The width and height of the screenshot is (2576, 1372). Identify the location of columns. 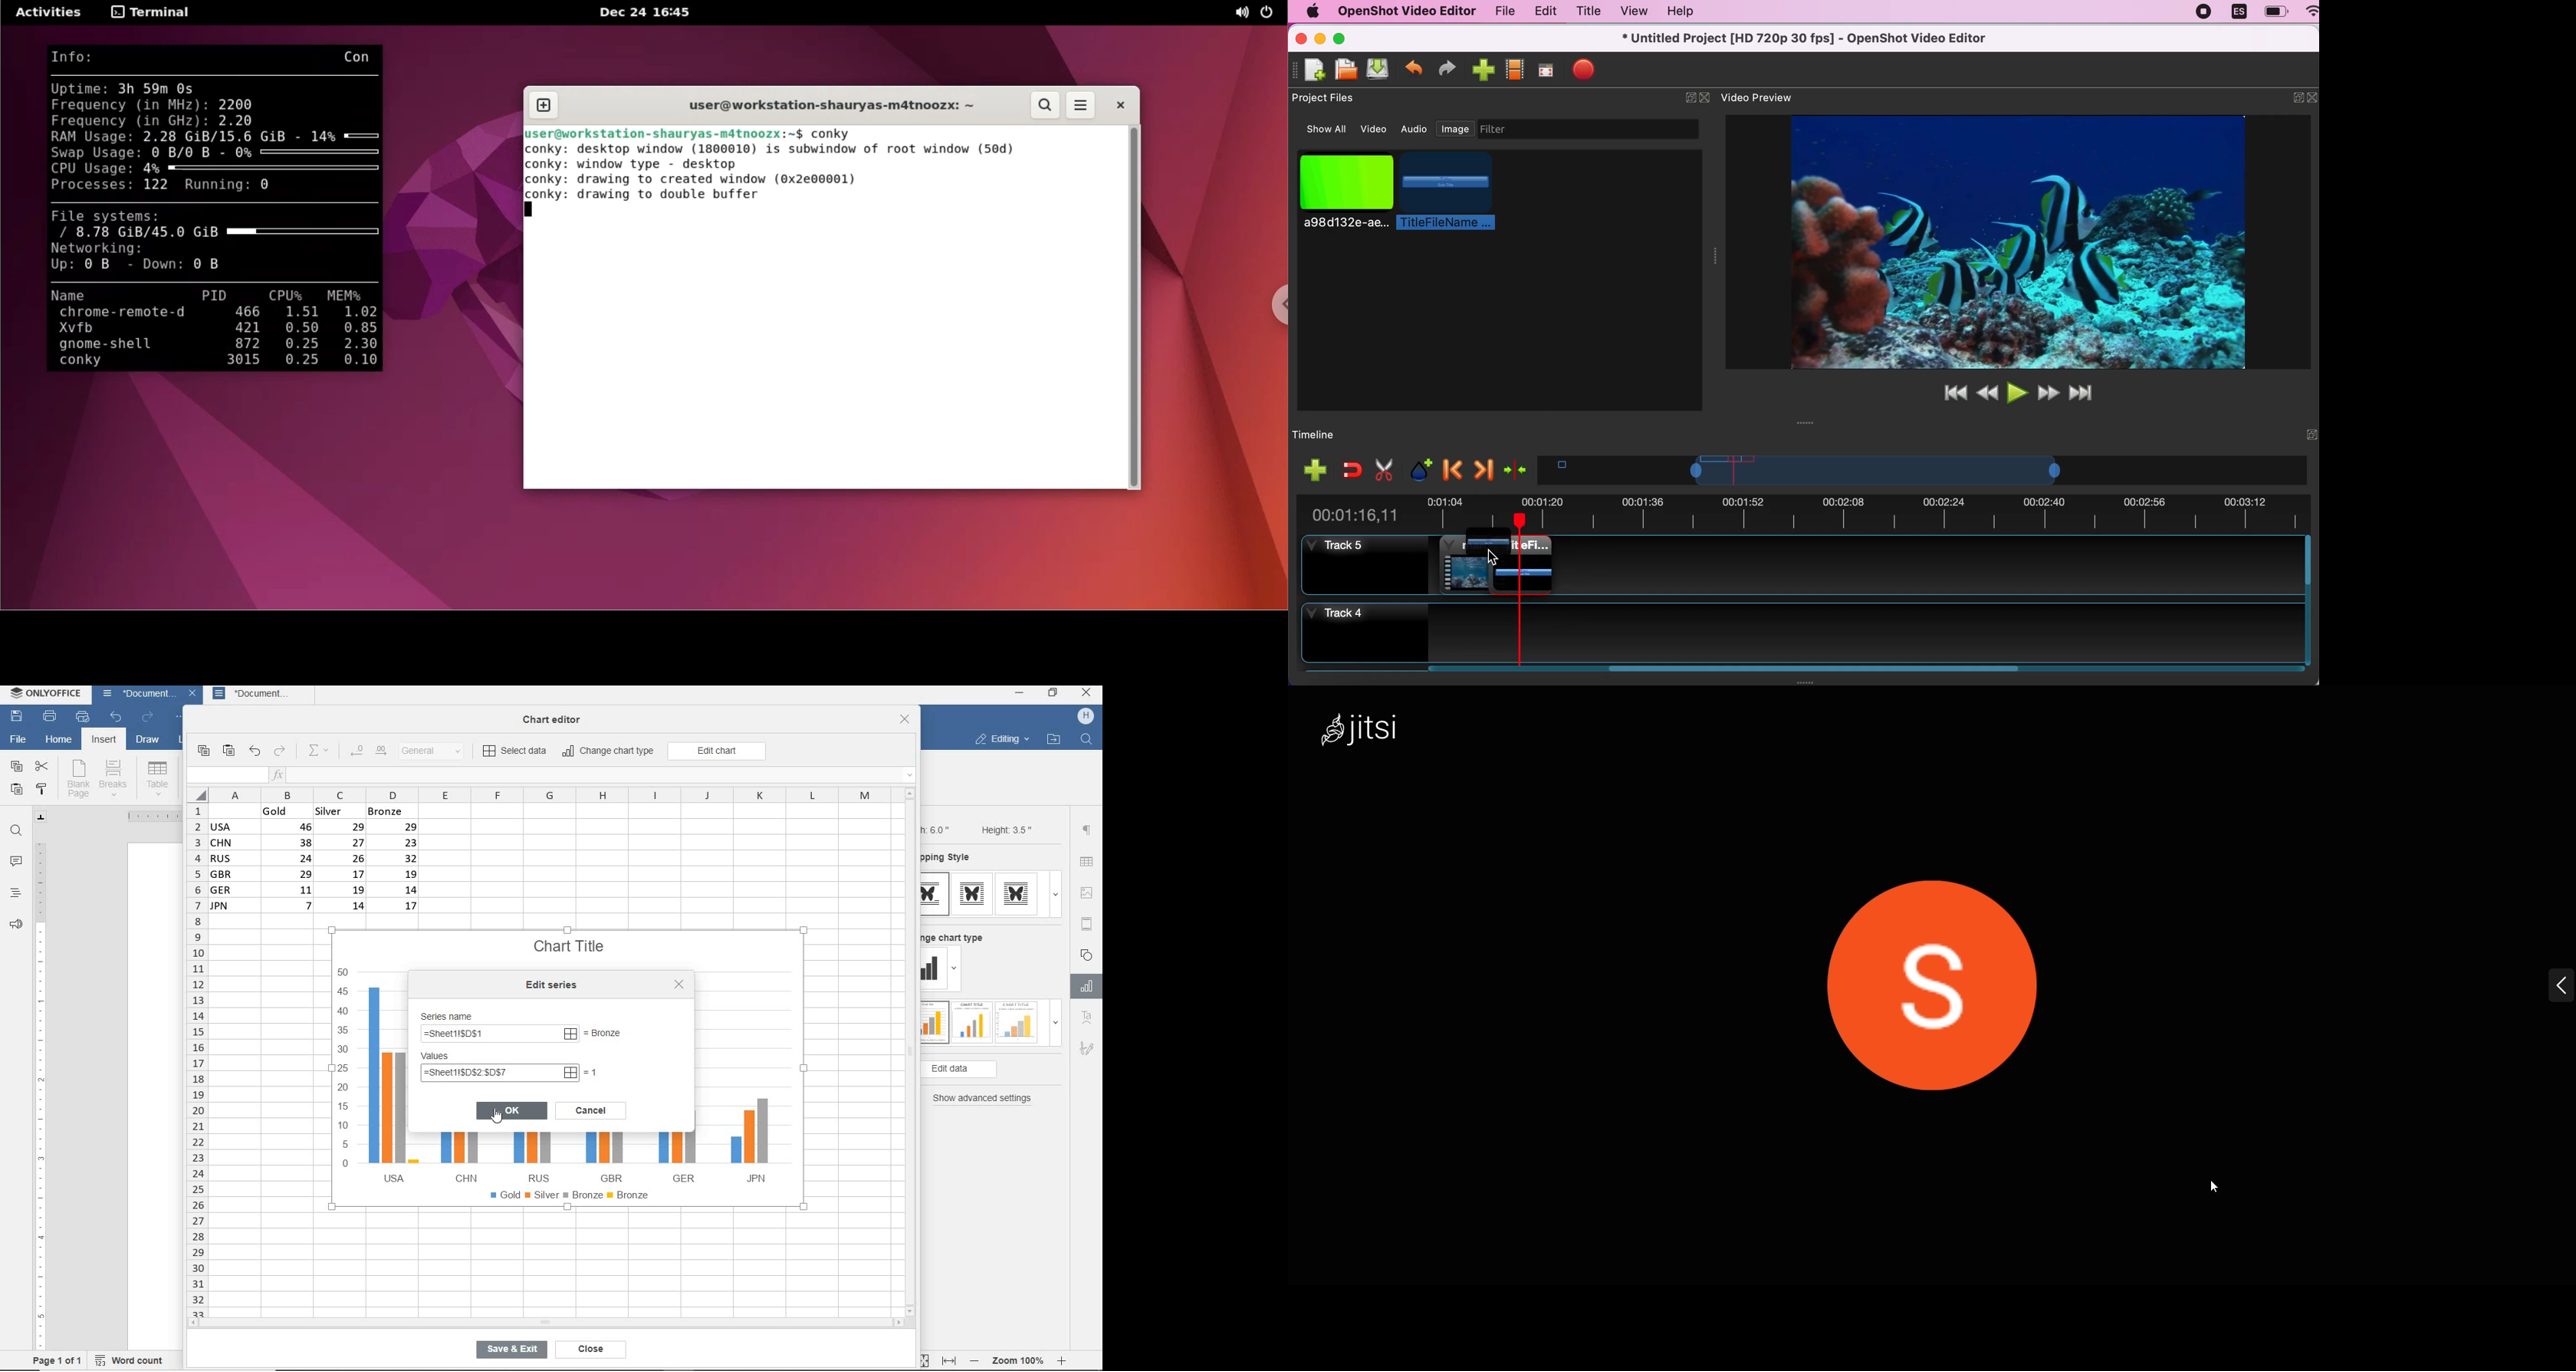
(540, 794).